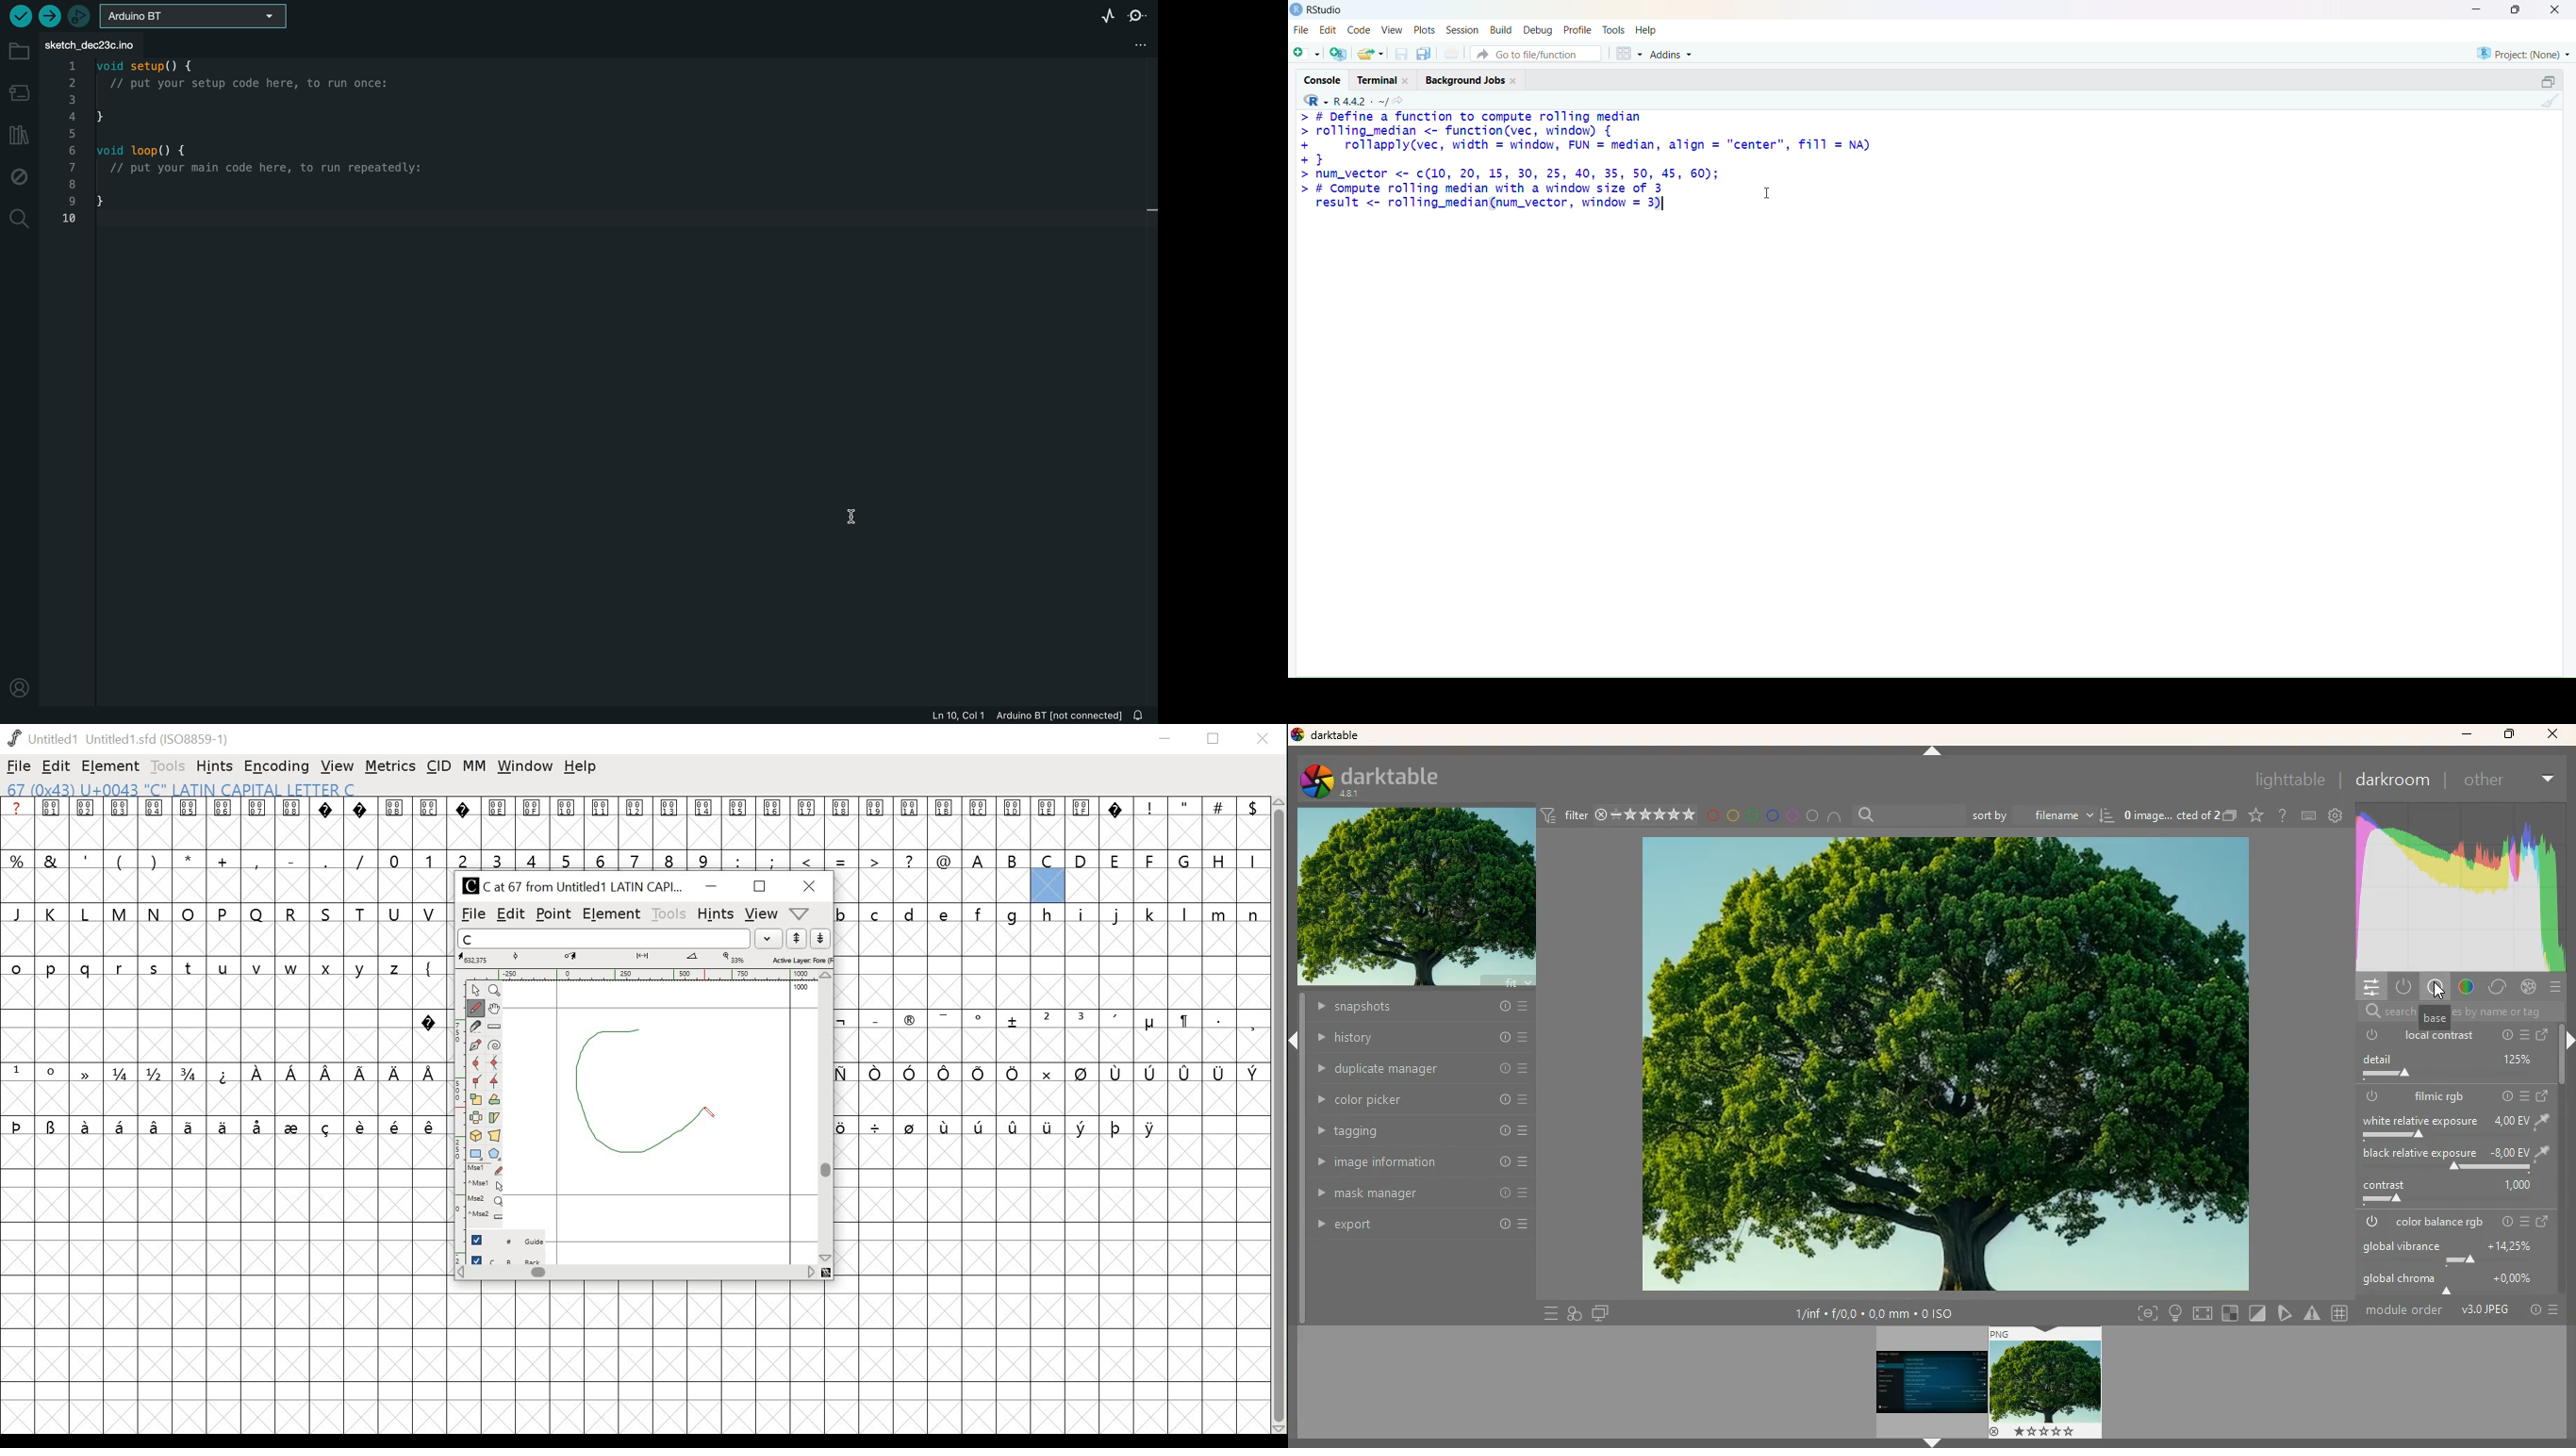 The height and width of the screenshot is (1456, 2576). I want to click on color balance rgb, so click(2440, 1222).